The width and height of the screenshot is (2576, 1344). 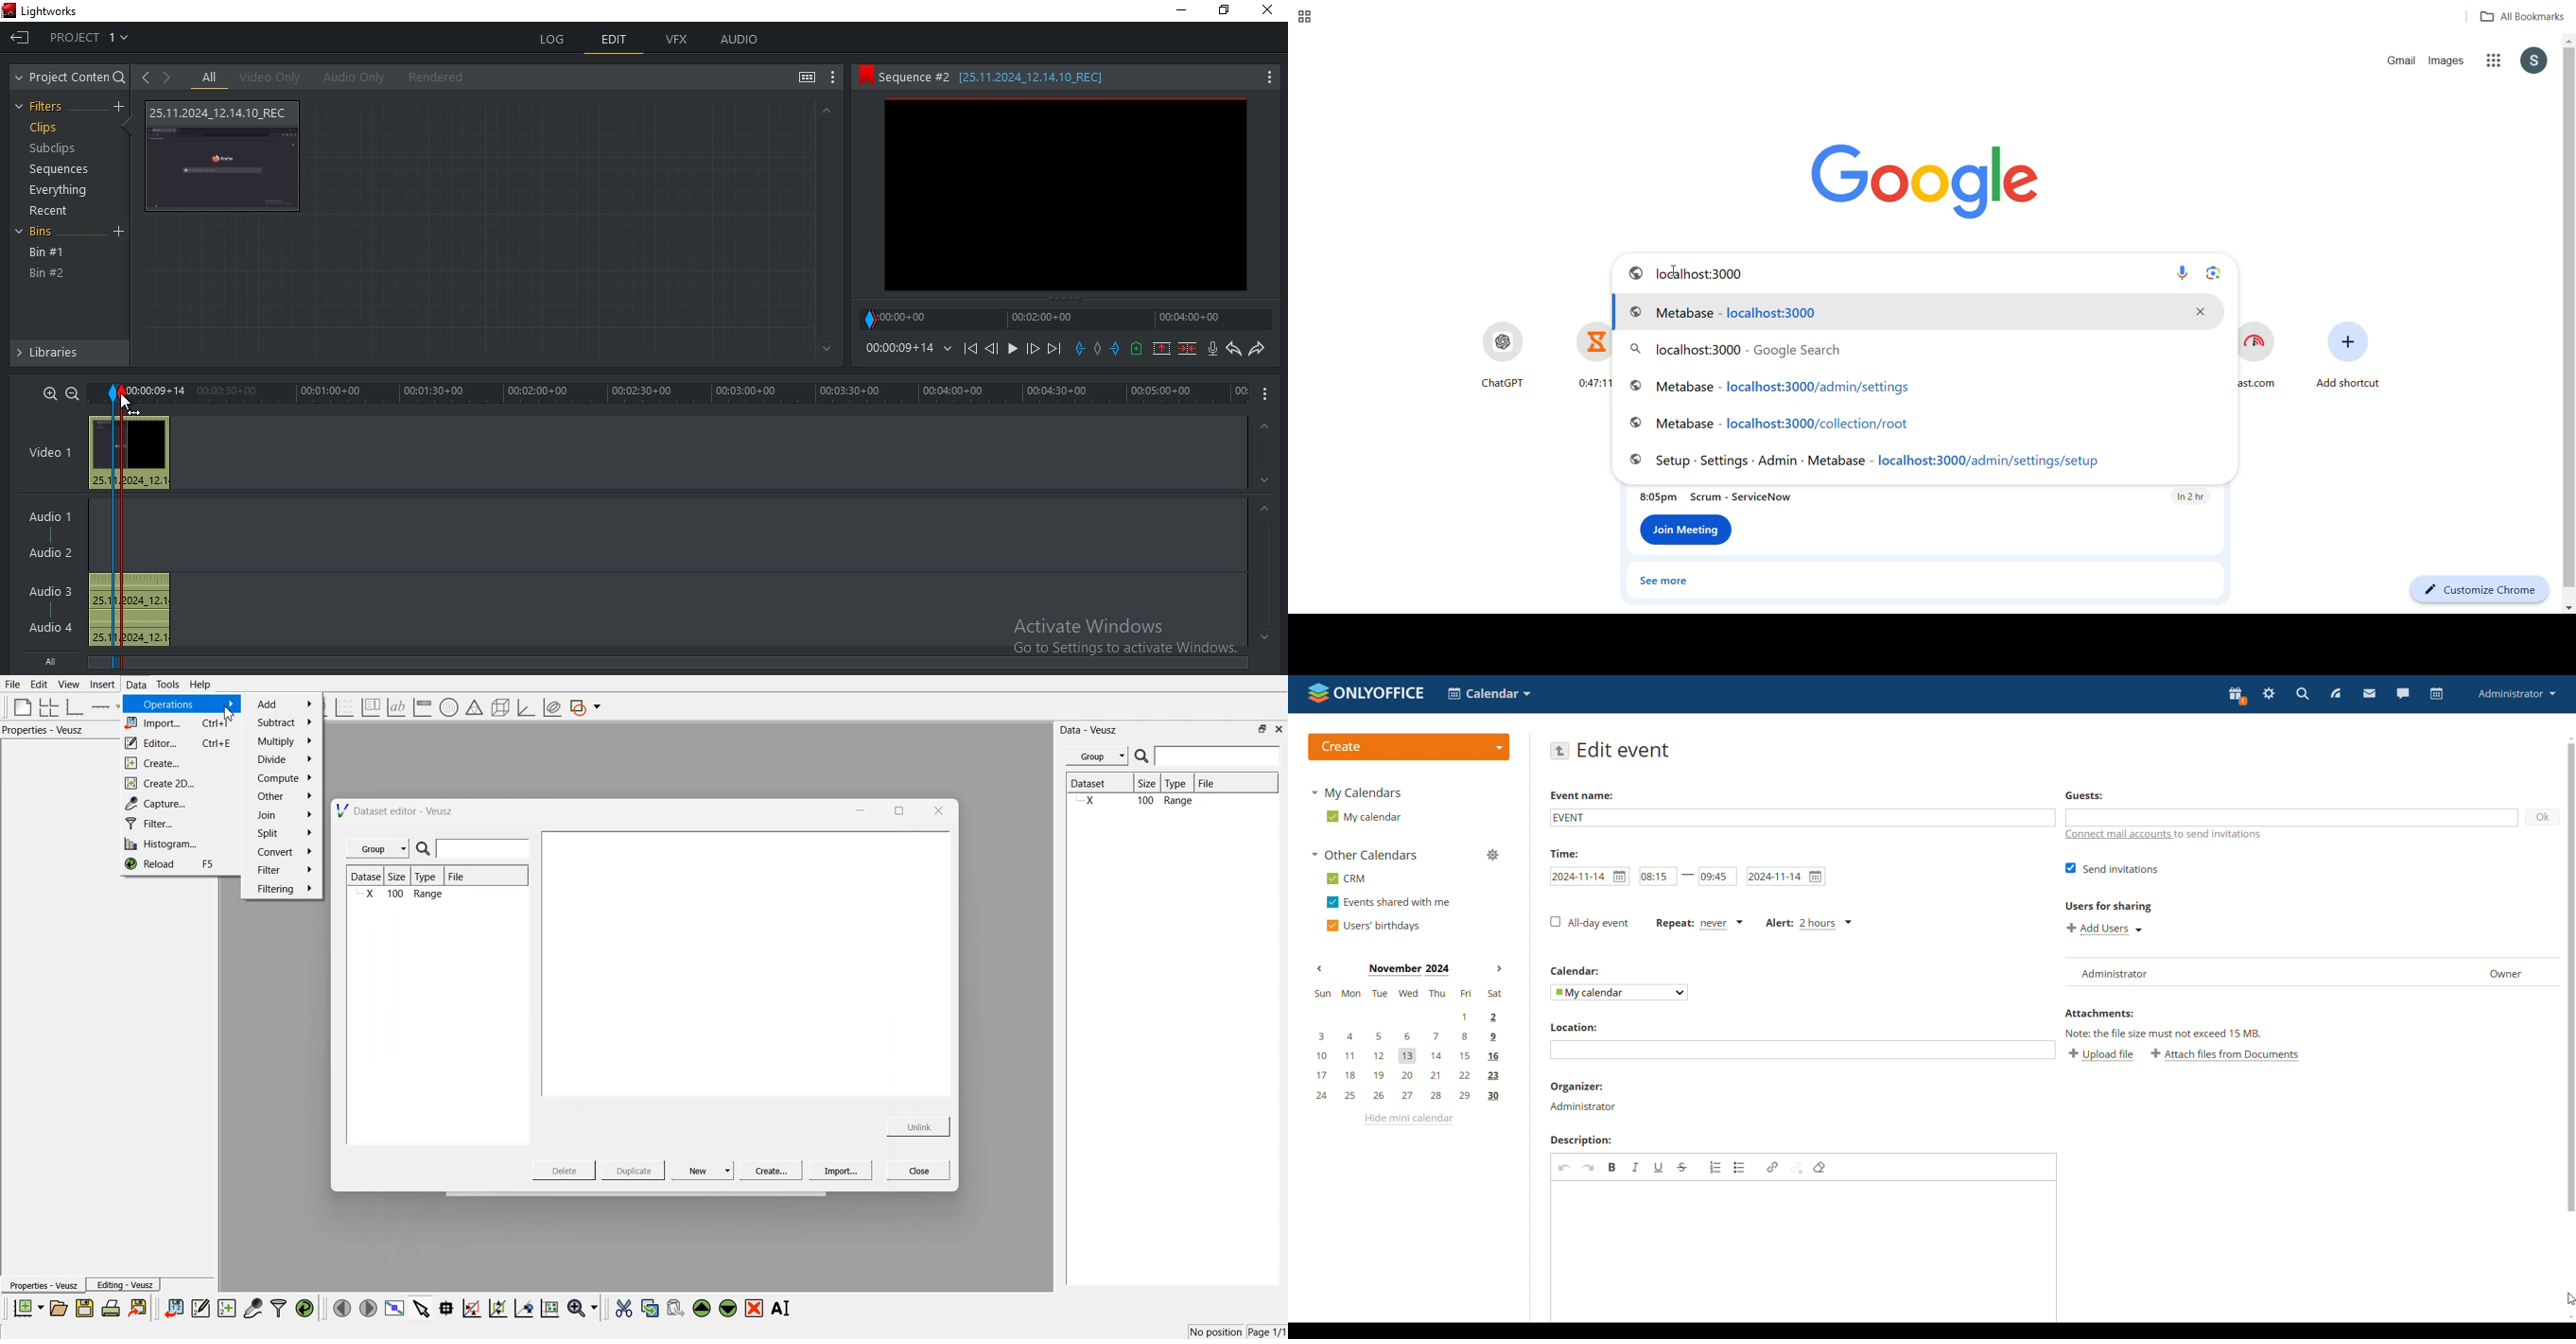 What do you see at coordinates (1265, 508) in the screenshot?
I see `Up` at bounding box center [1265, 508].